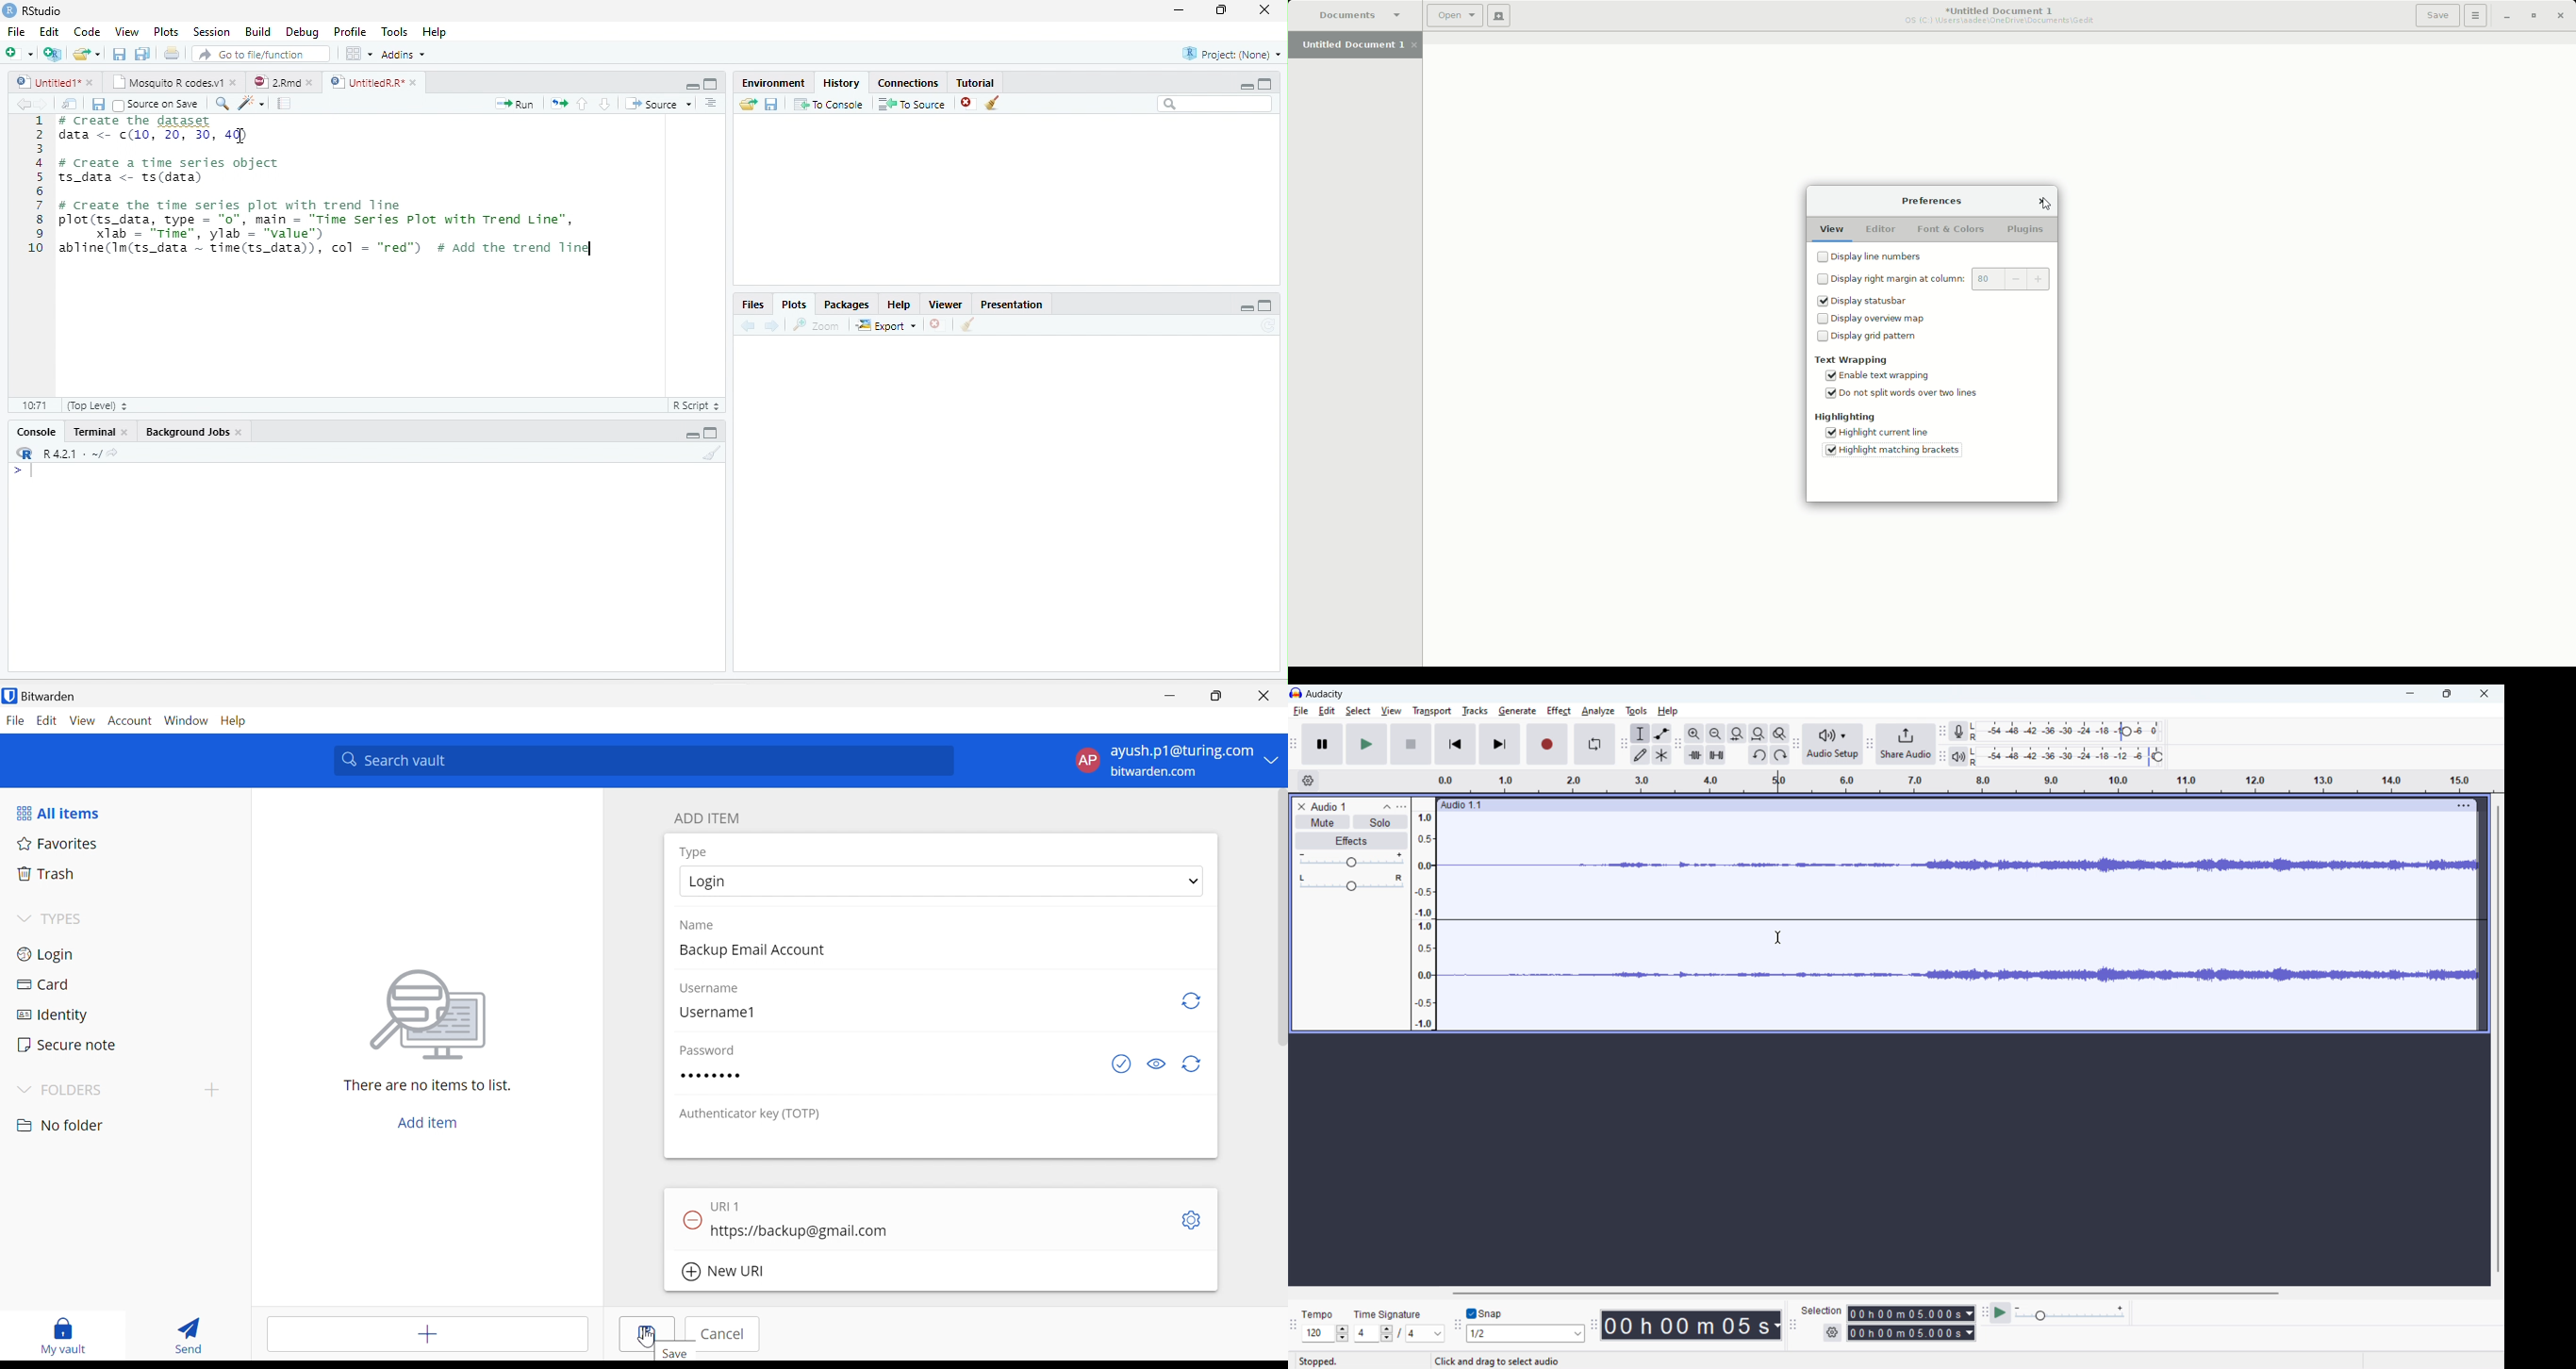 The width and height of the screenshot is (2576, 1372). I want to click on Maximize, so click(712, 433).